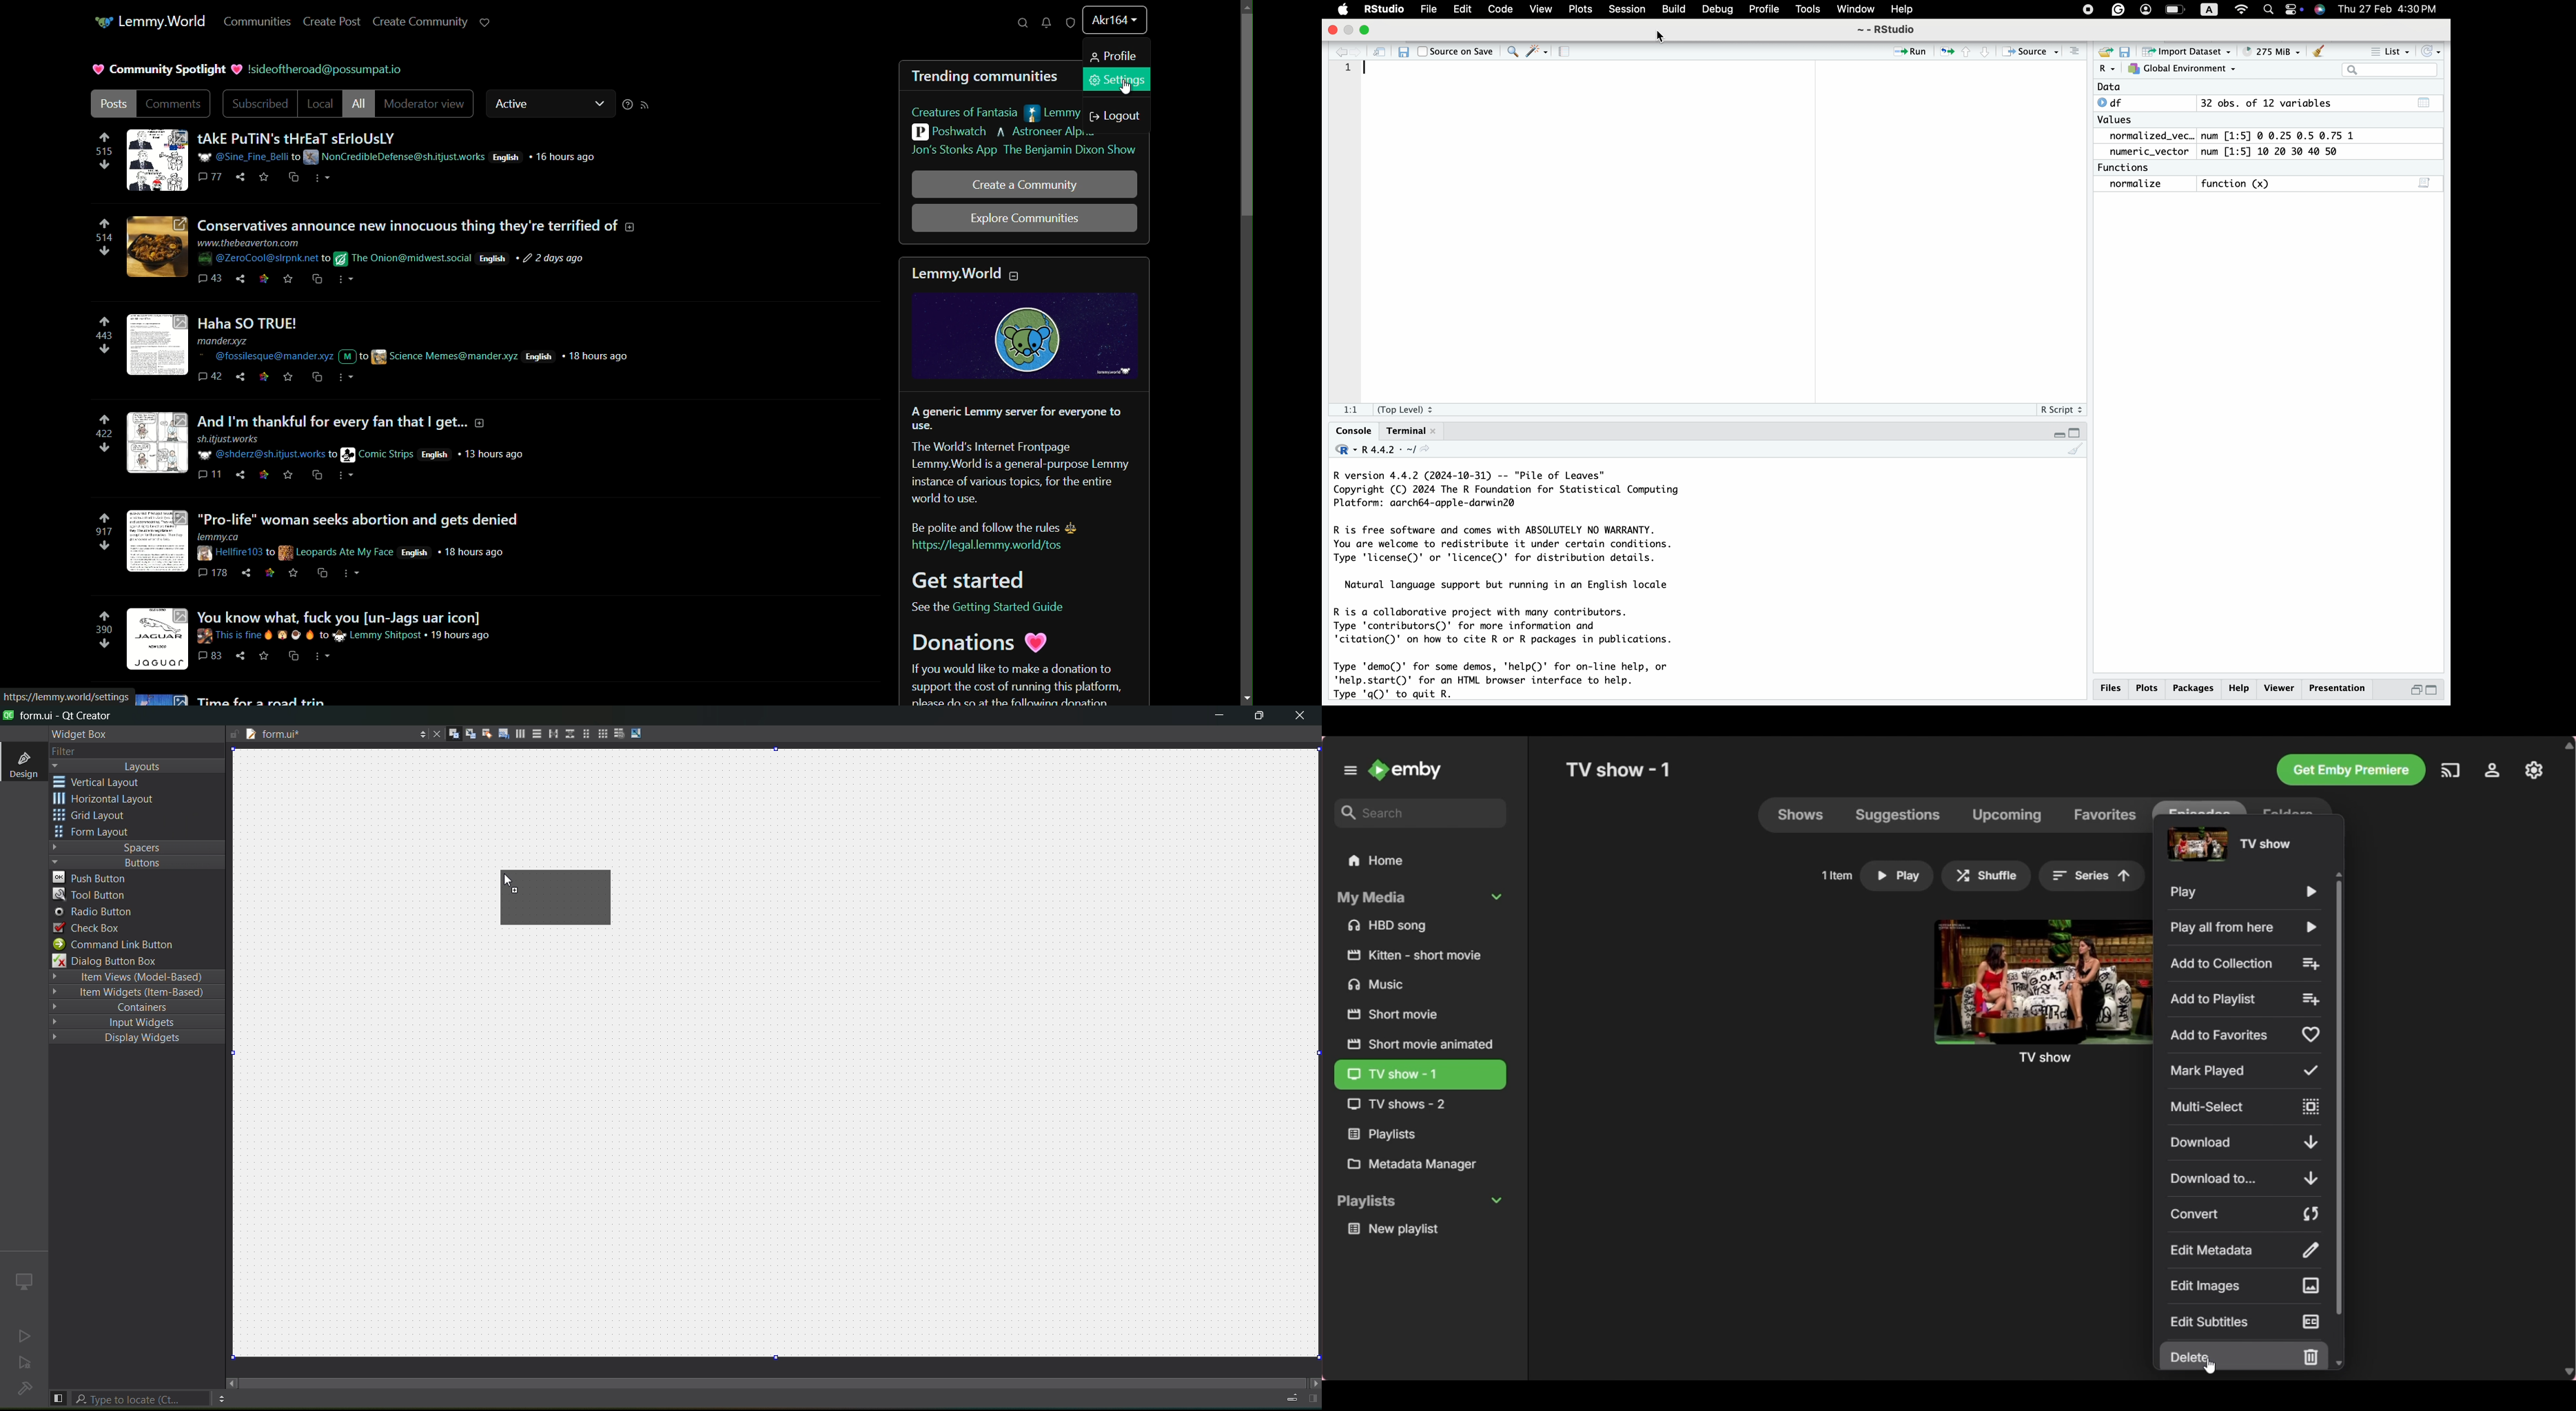 The width and height of the screenshot is (2576, 1428). What do you see at coordinates (1967, 54) in the screenshot?
I see `go to previous chunk/section` at bounding box center [1967, 54].